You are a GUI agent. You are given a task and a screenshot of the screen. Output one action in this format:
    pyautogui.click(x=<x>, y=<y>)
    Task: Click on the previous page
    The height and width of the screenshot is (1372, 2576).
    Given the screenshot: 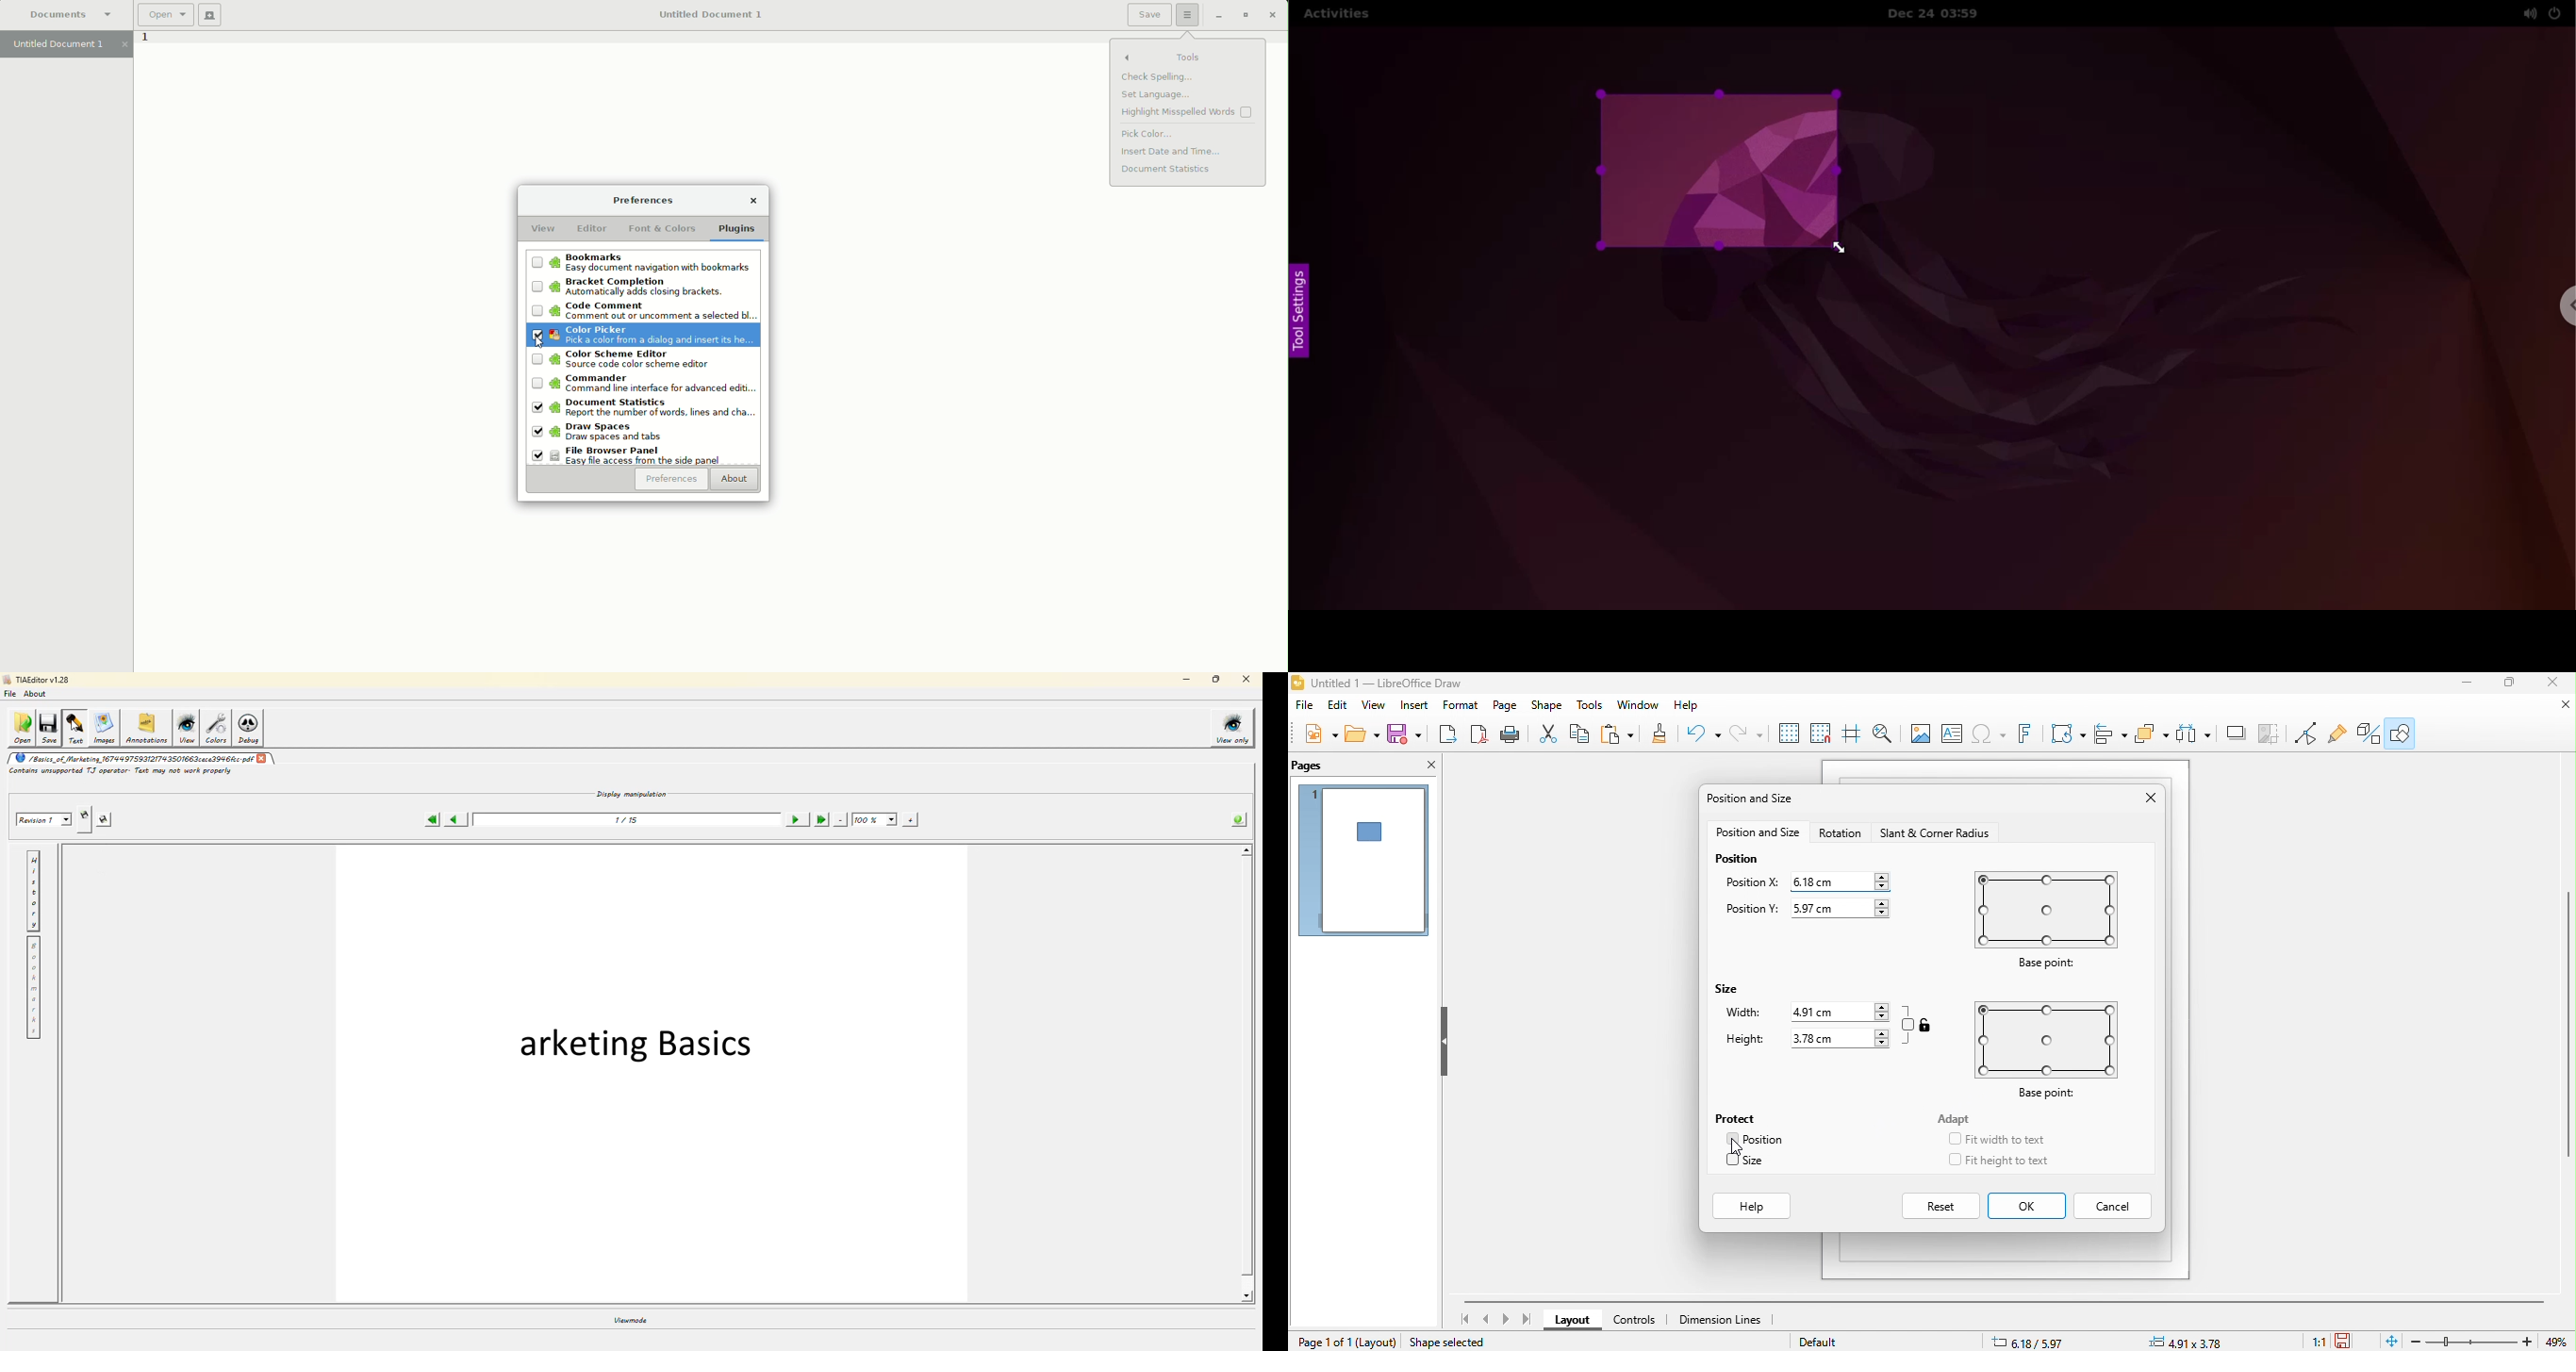 What is the action you would take?
    pyautogui.click(x=1488, y=1319)
    